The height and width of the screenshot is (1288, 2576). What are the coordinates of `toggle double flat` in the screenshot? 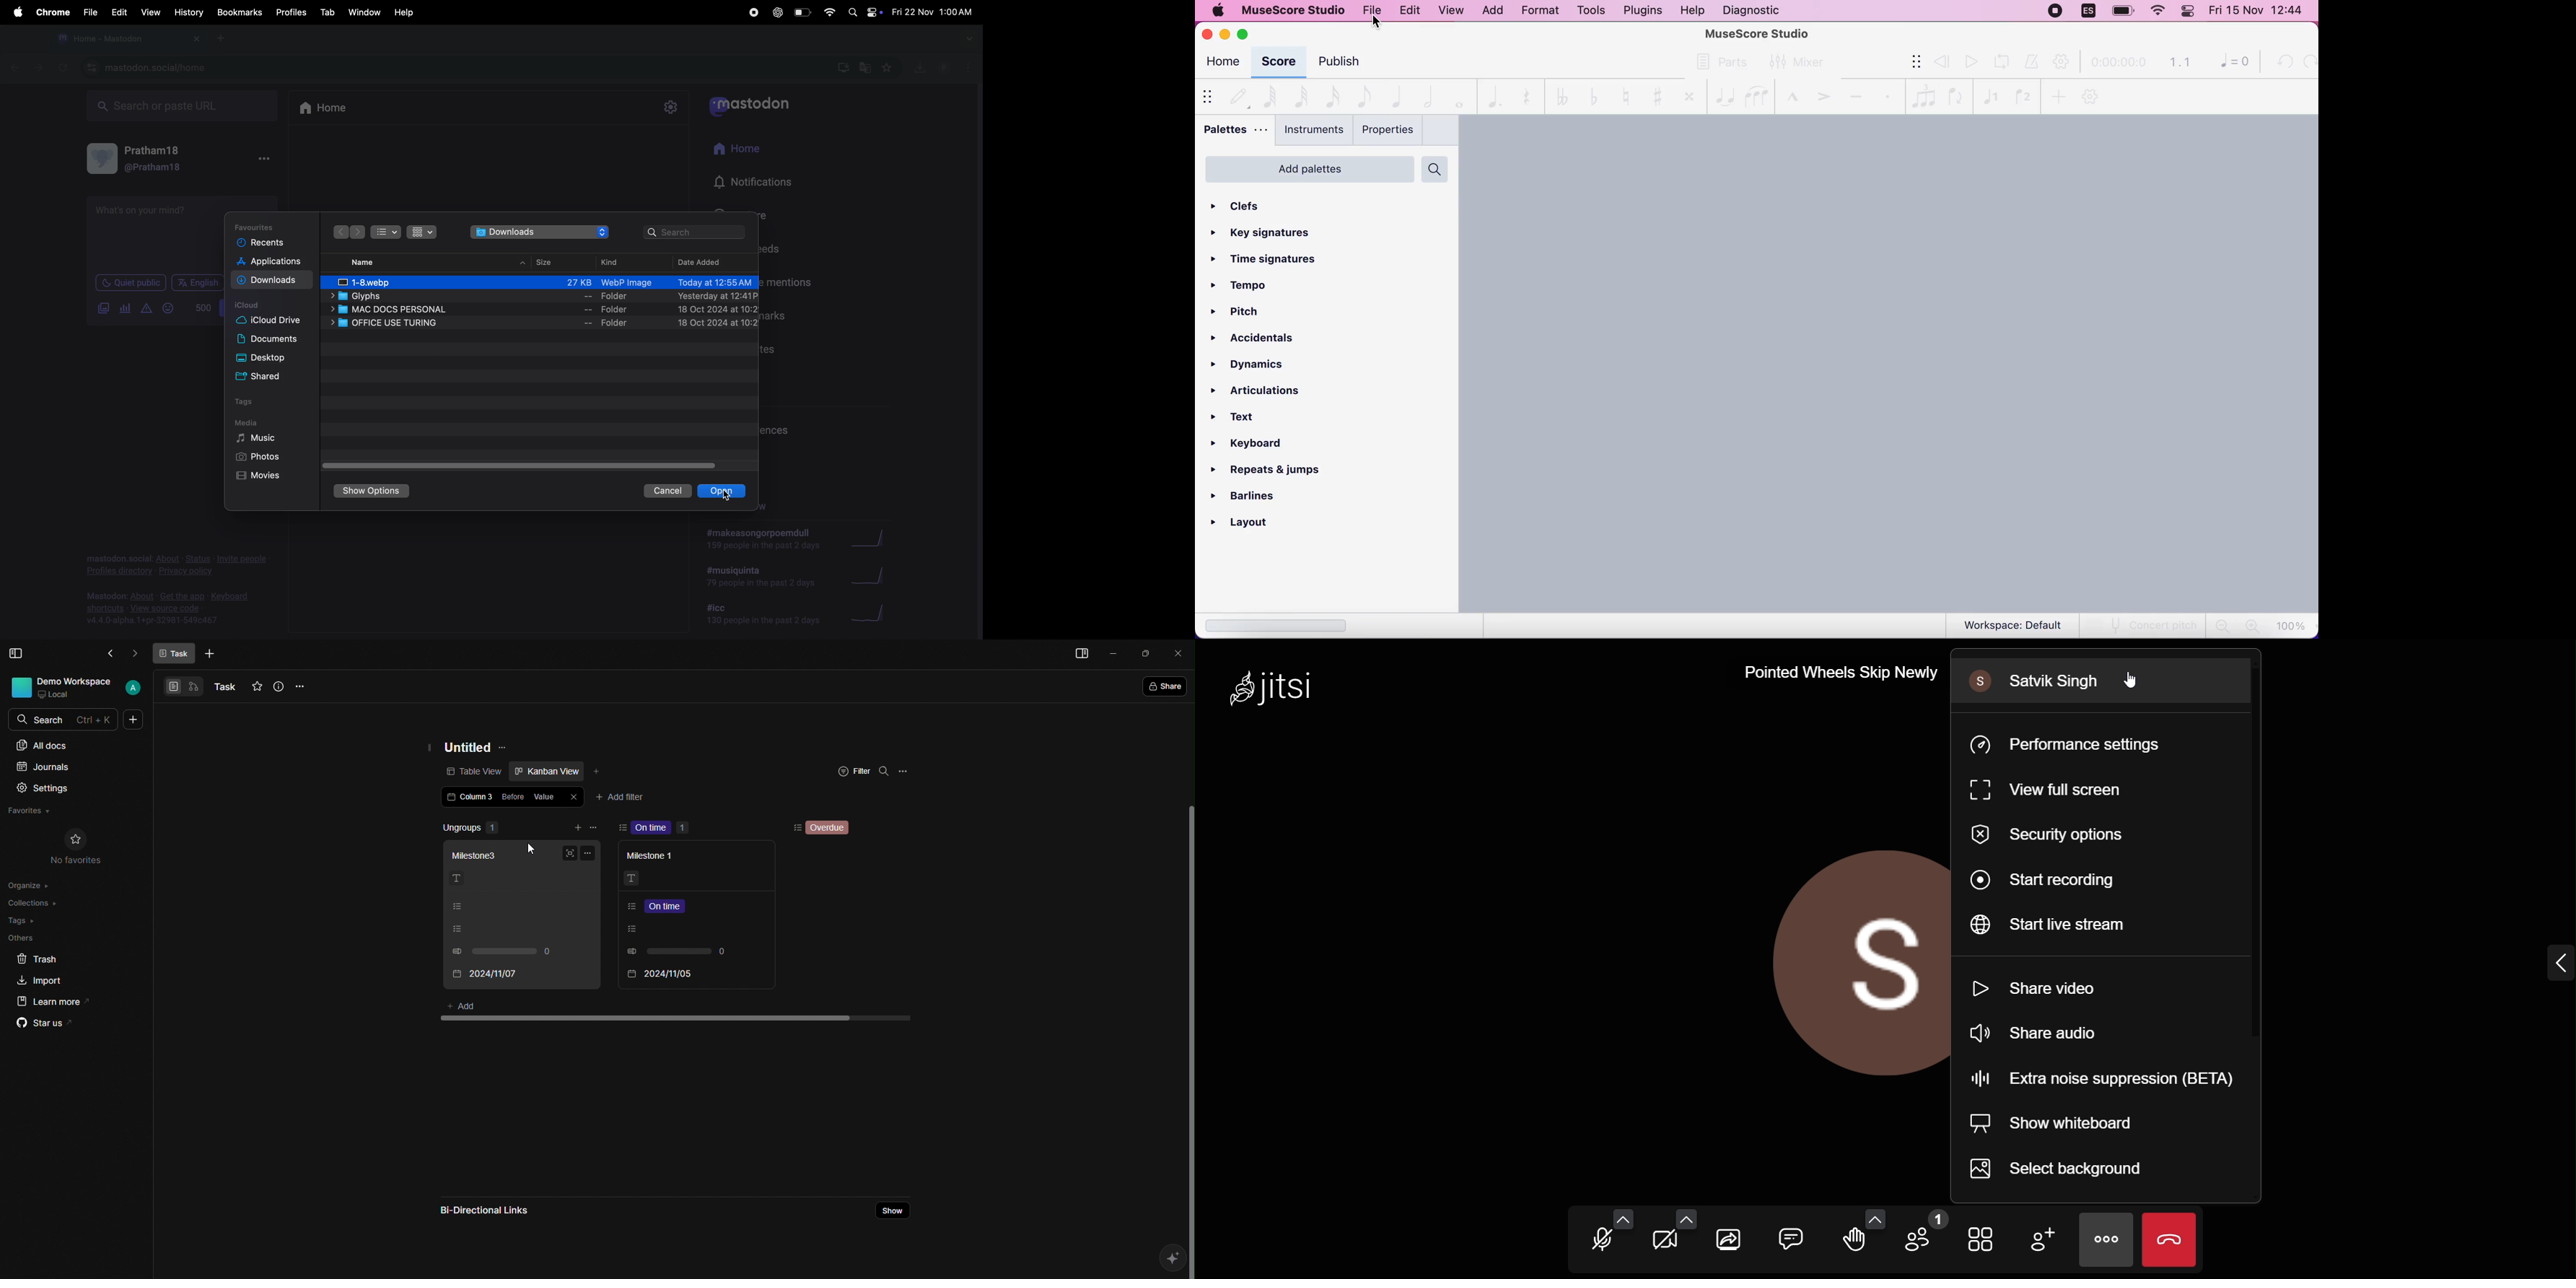 It's located at (1558, 96).